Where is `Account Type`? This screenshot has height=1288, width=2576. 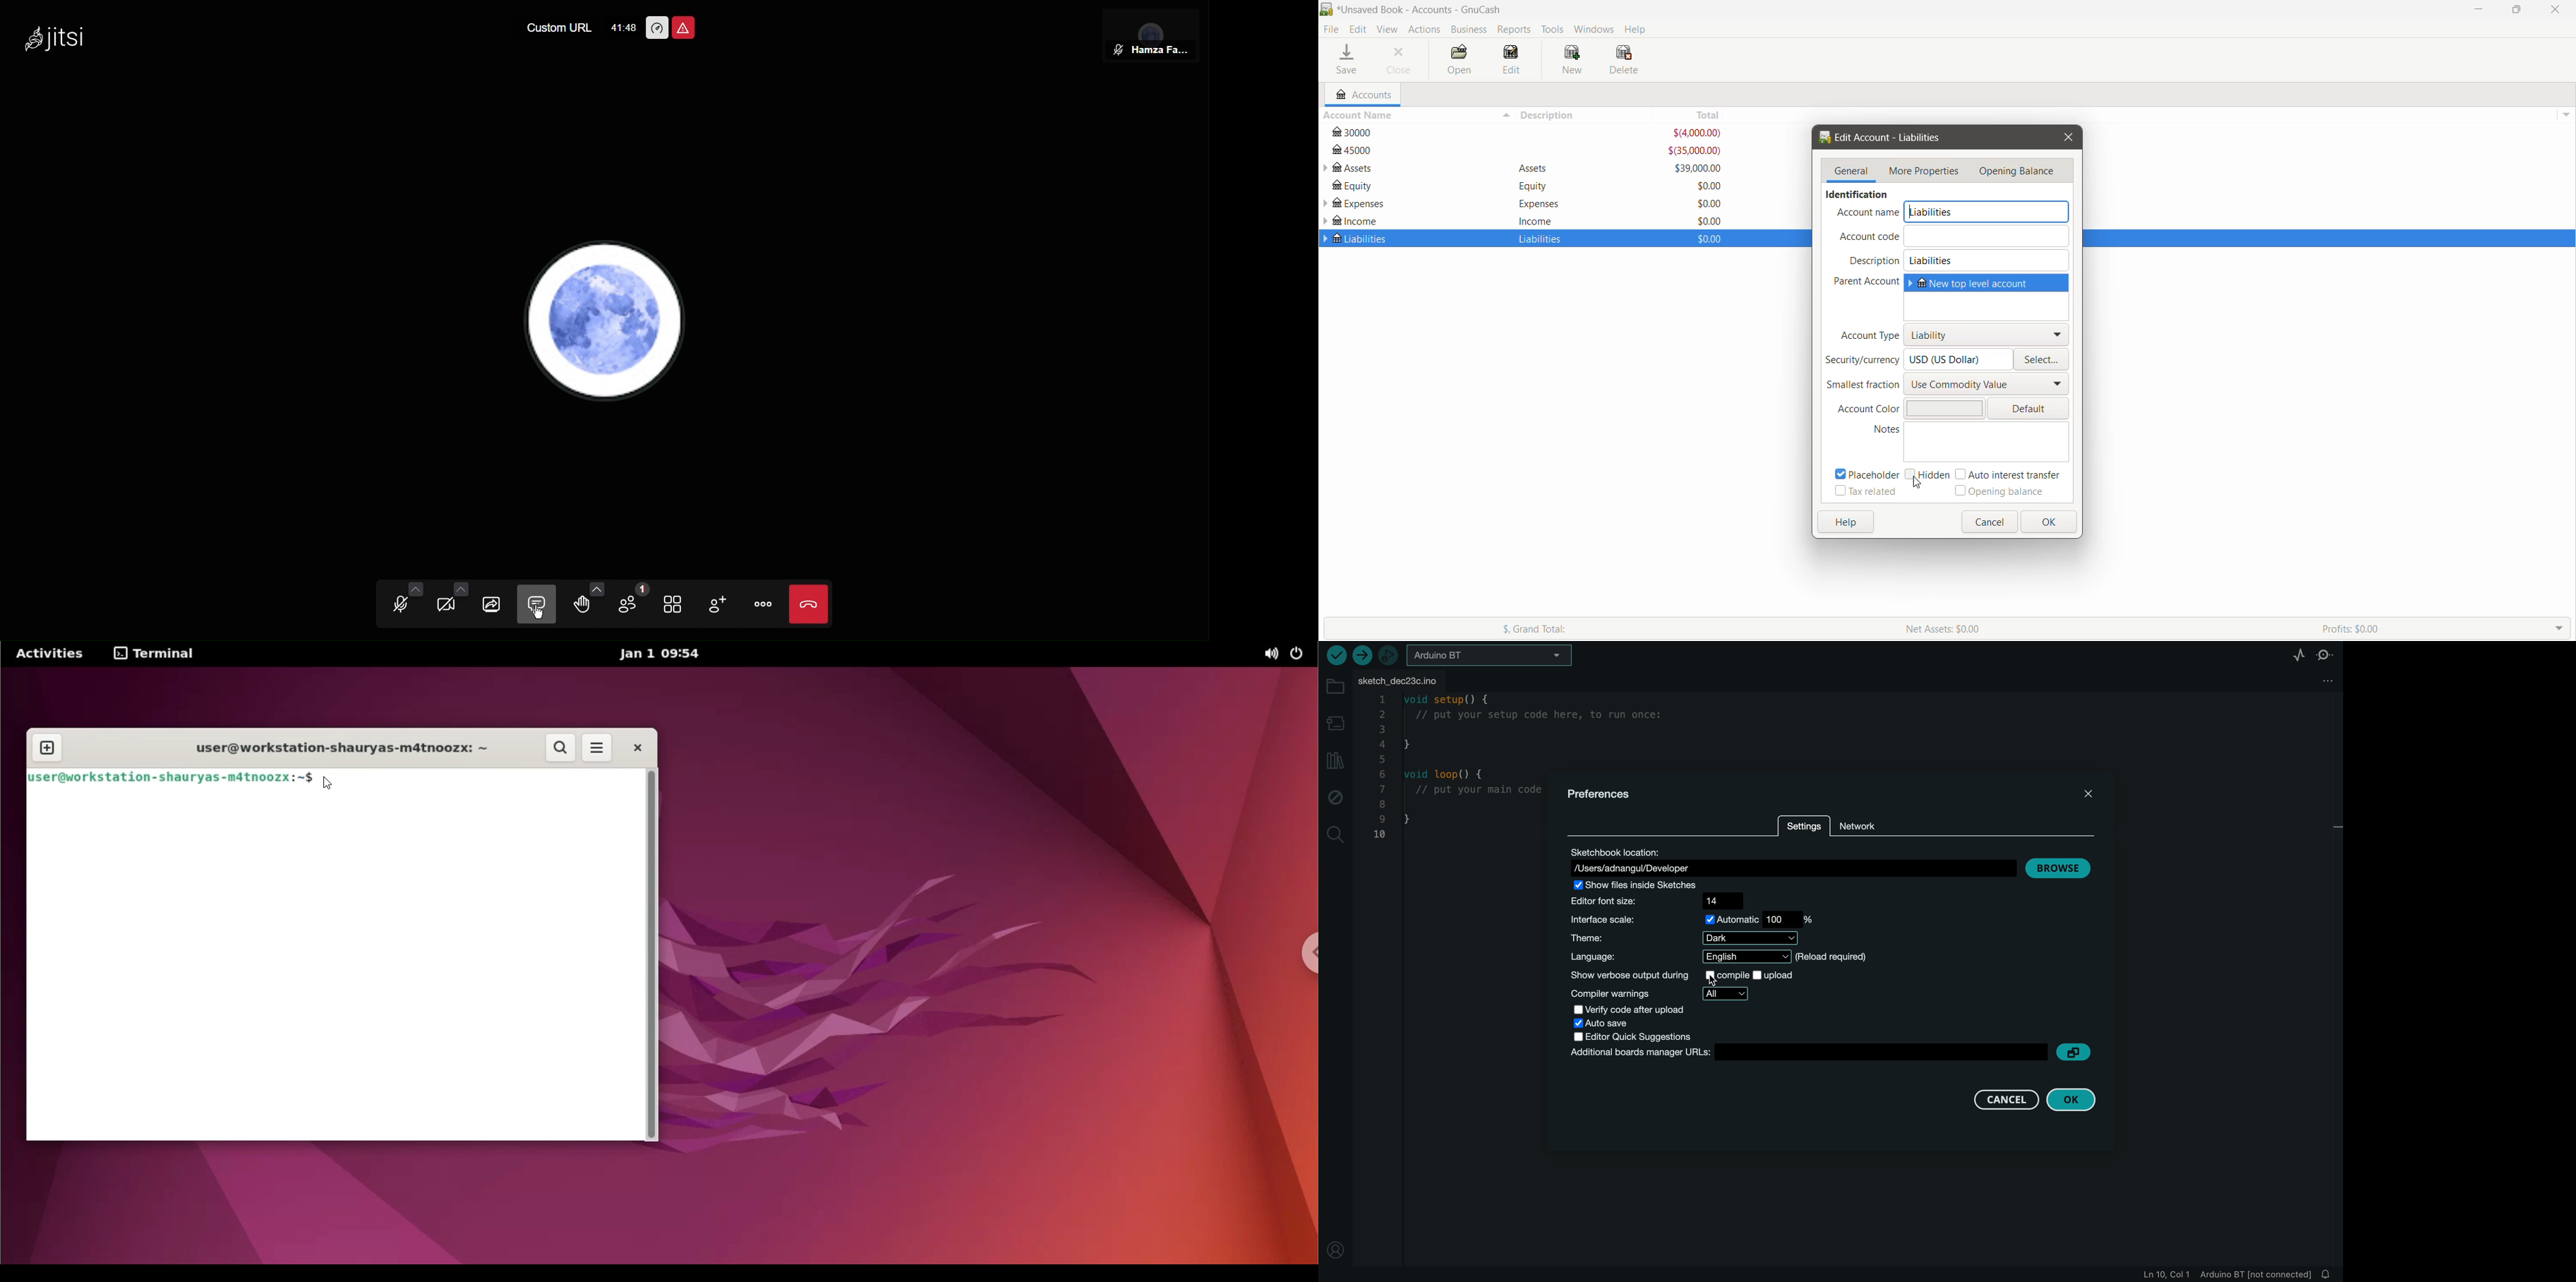 Account Type is located at coordinates (1867, 335).